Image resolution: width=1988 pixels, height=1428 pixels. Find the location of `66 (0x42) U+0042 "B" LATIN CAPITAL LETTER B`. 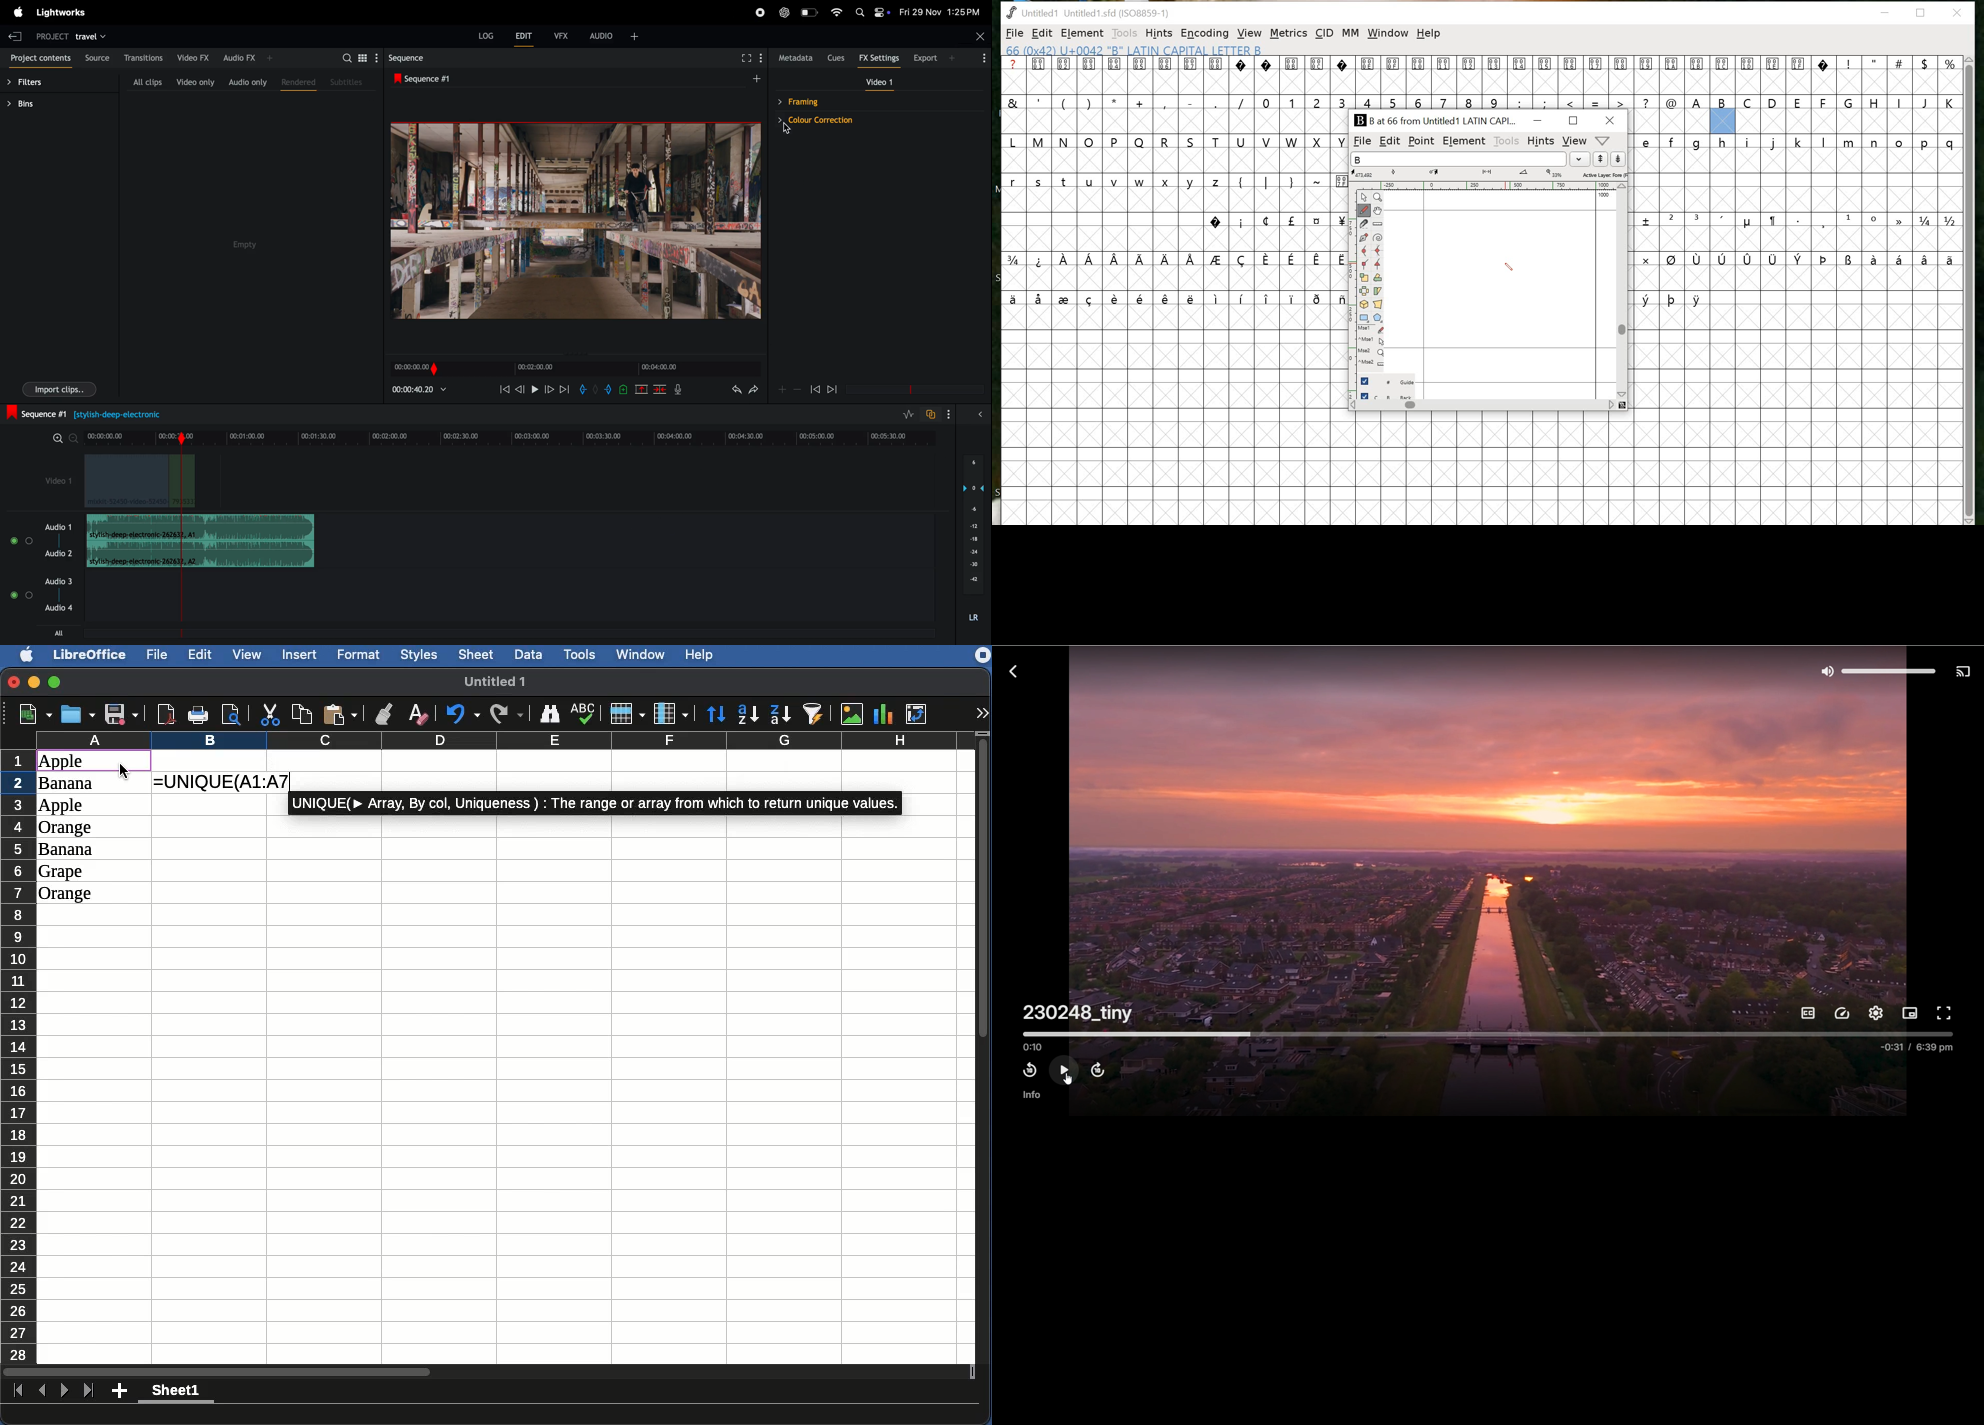

66 (0x42) U+0042 "B" LATIN CAPITAL LETTER B is located at coordinates (1137, 50).